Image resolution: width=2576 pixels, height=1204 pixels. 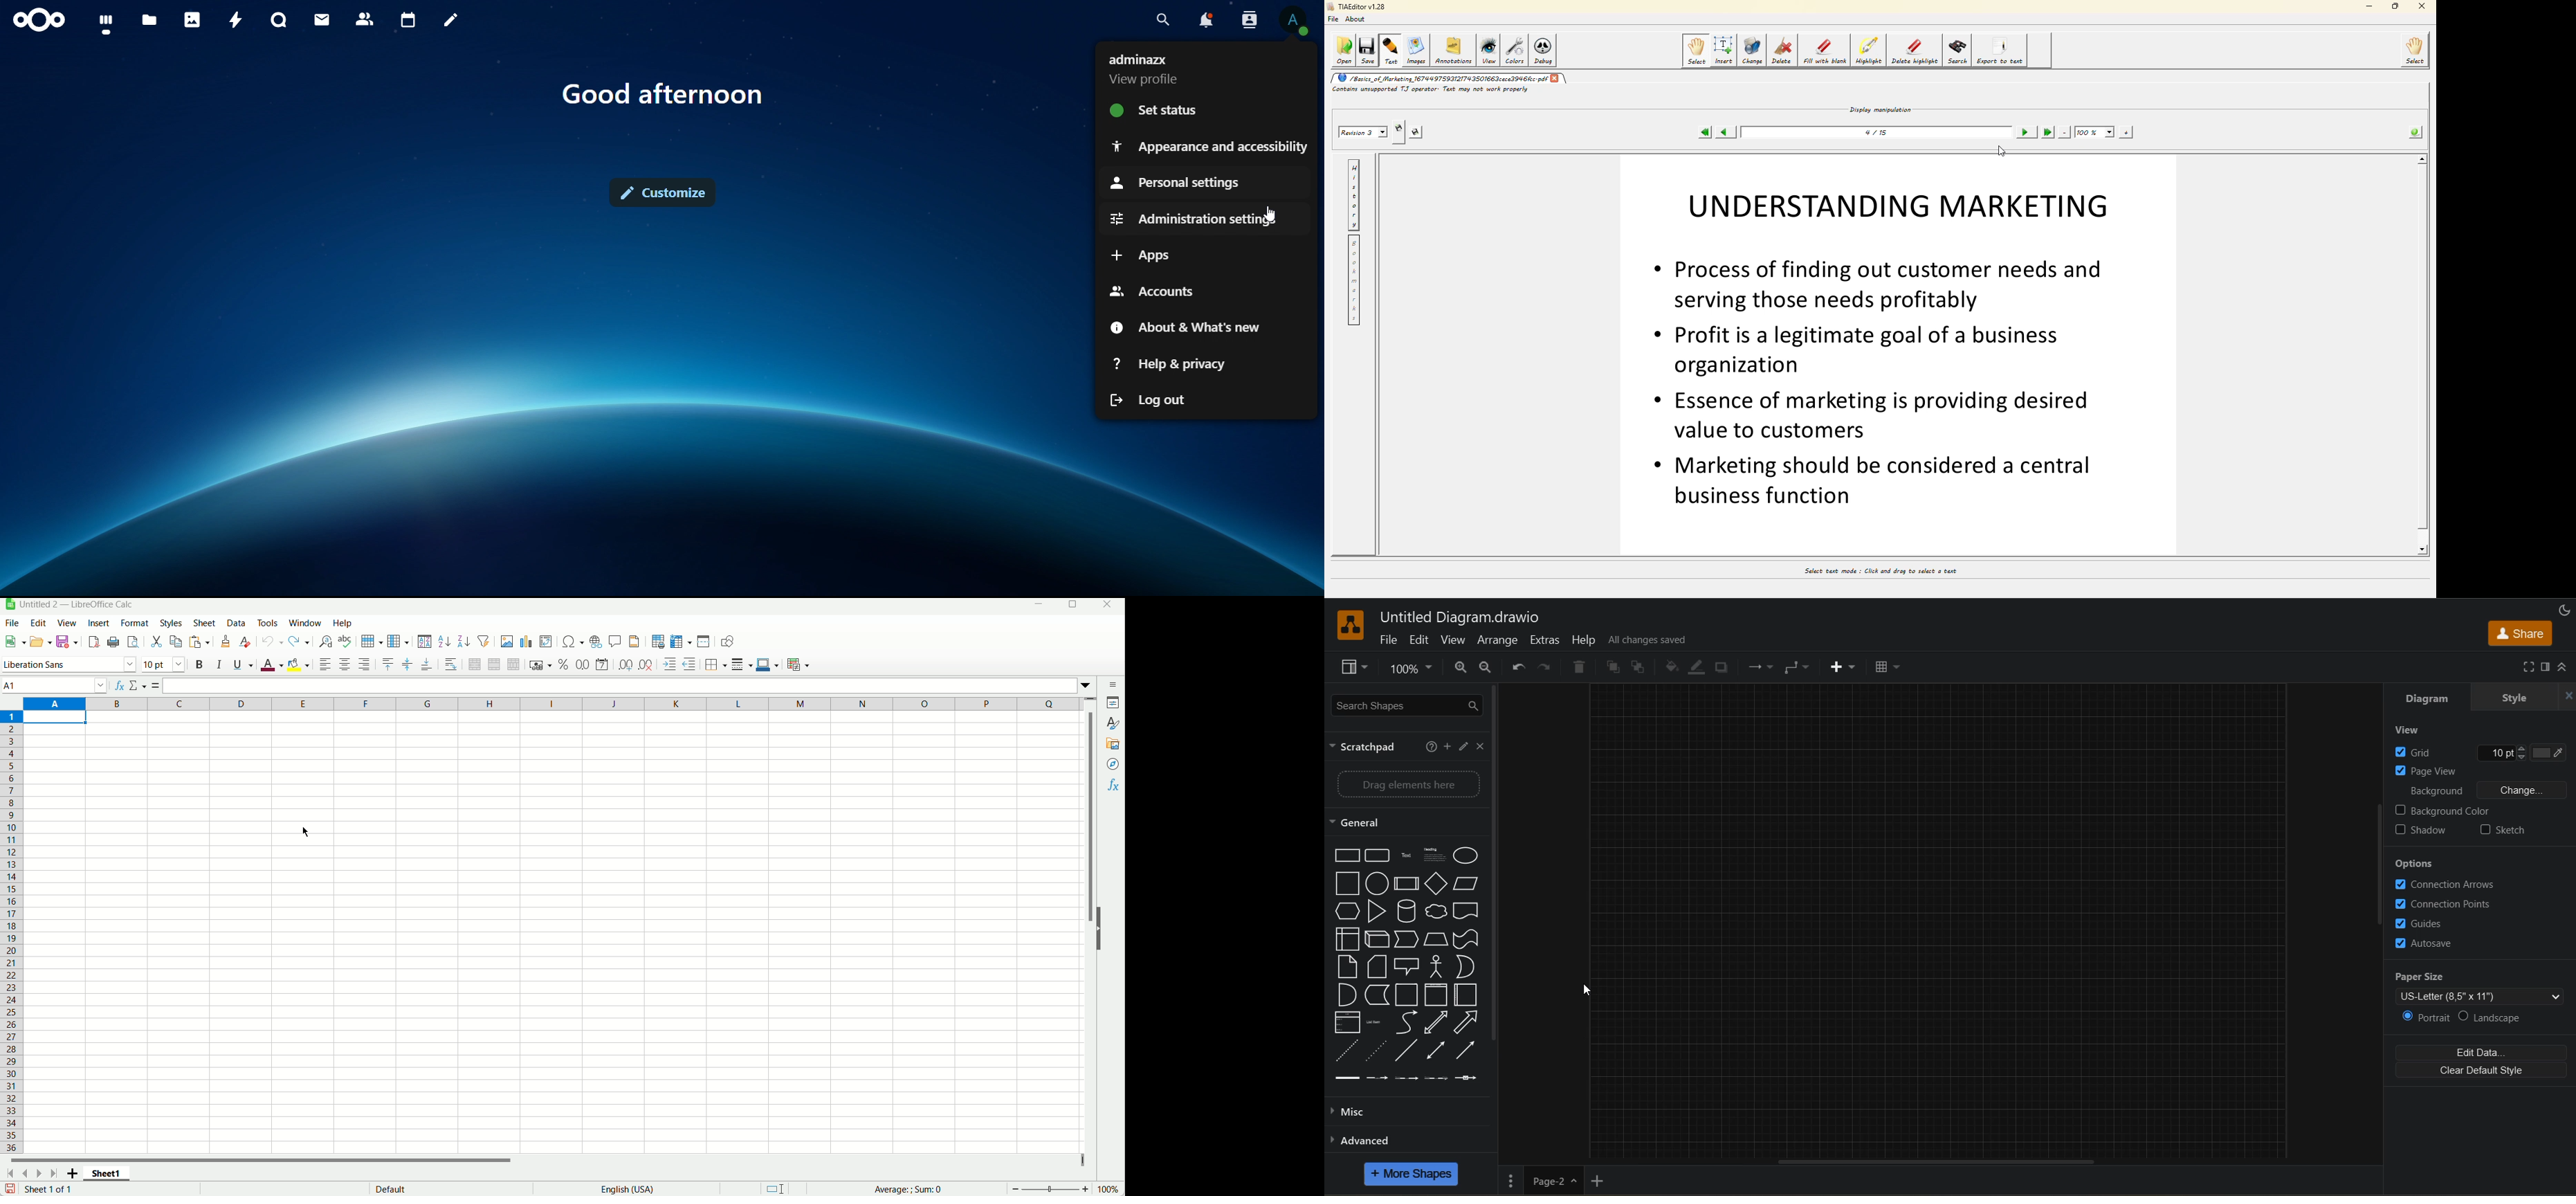 I want to click on Column, so click(x=399, y=641).